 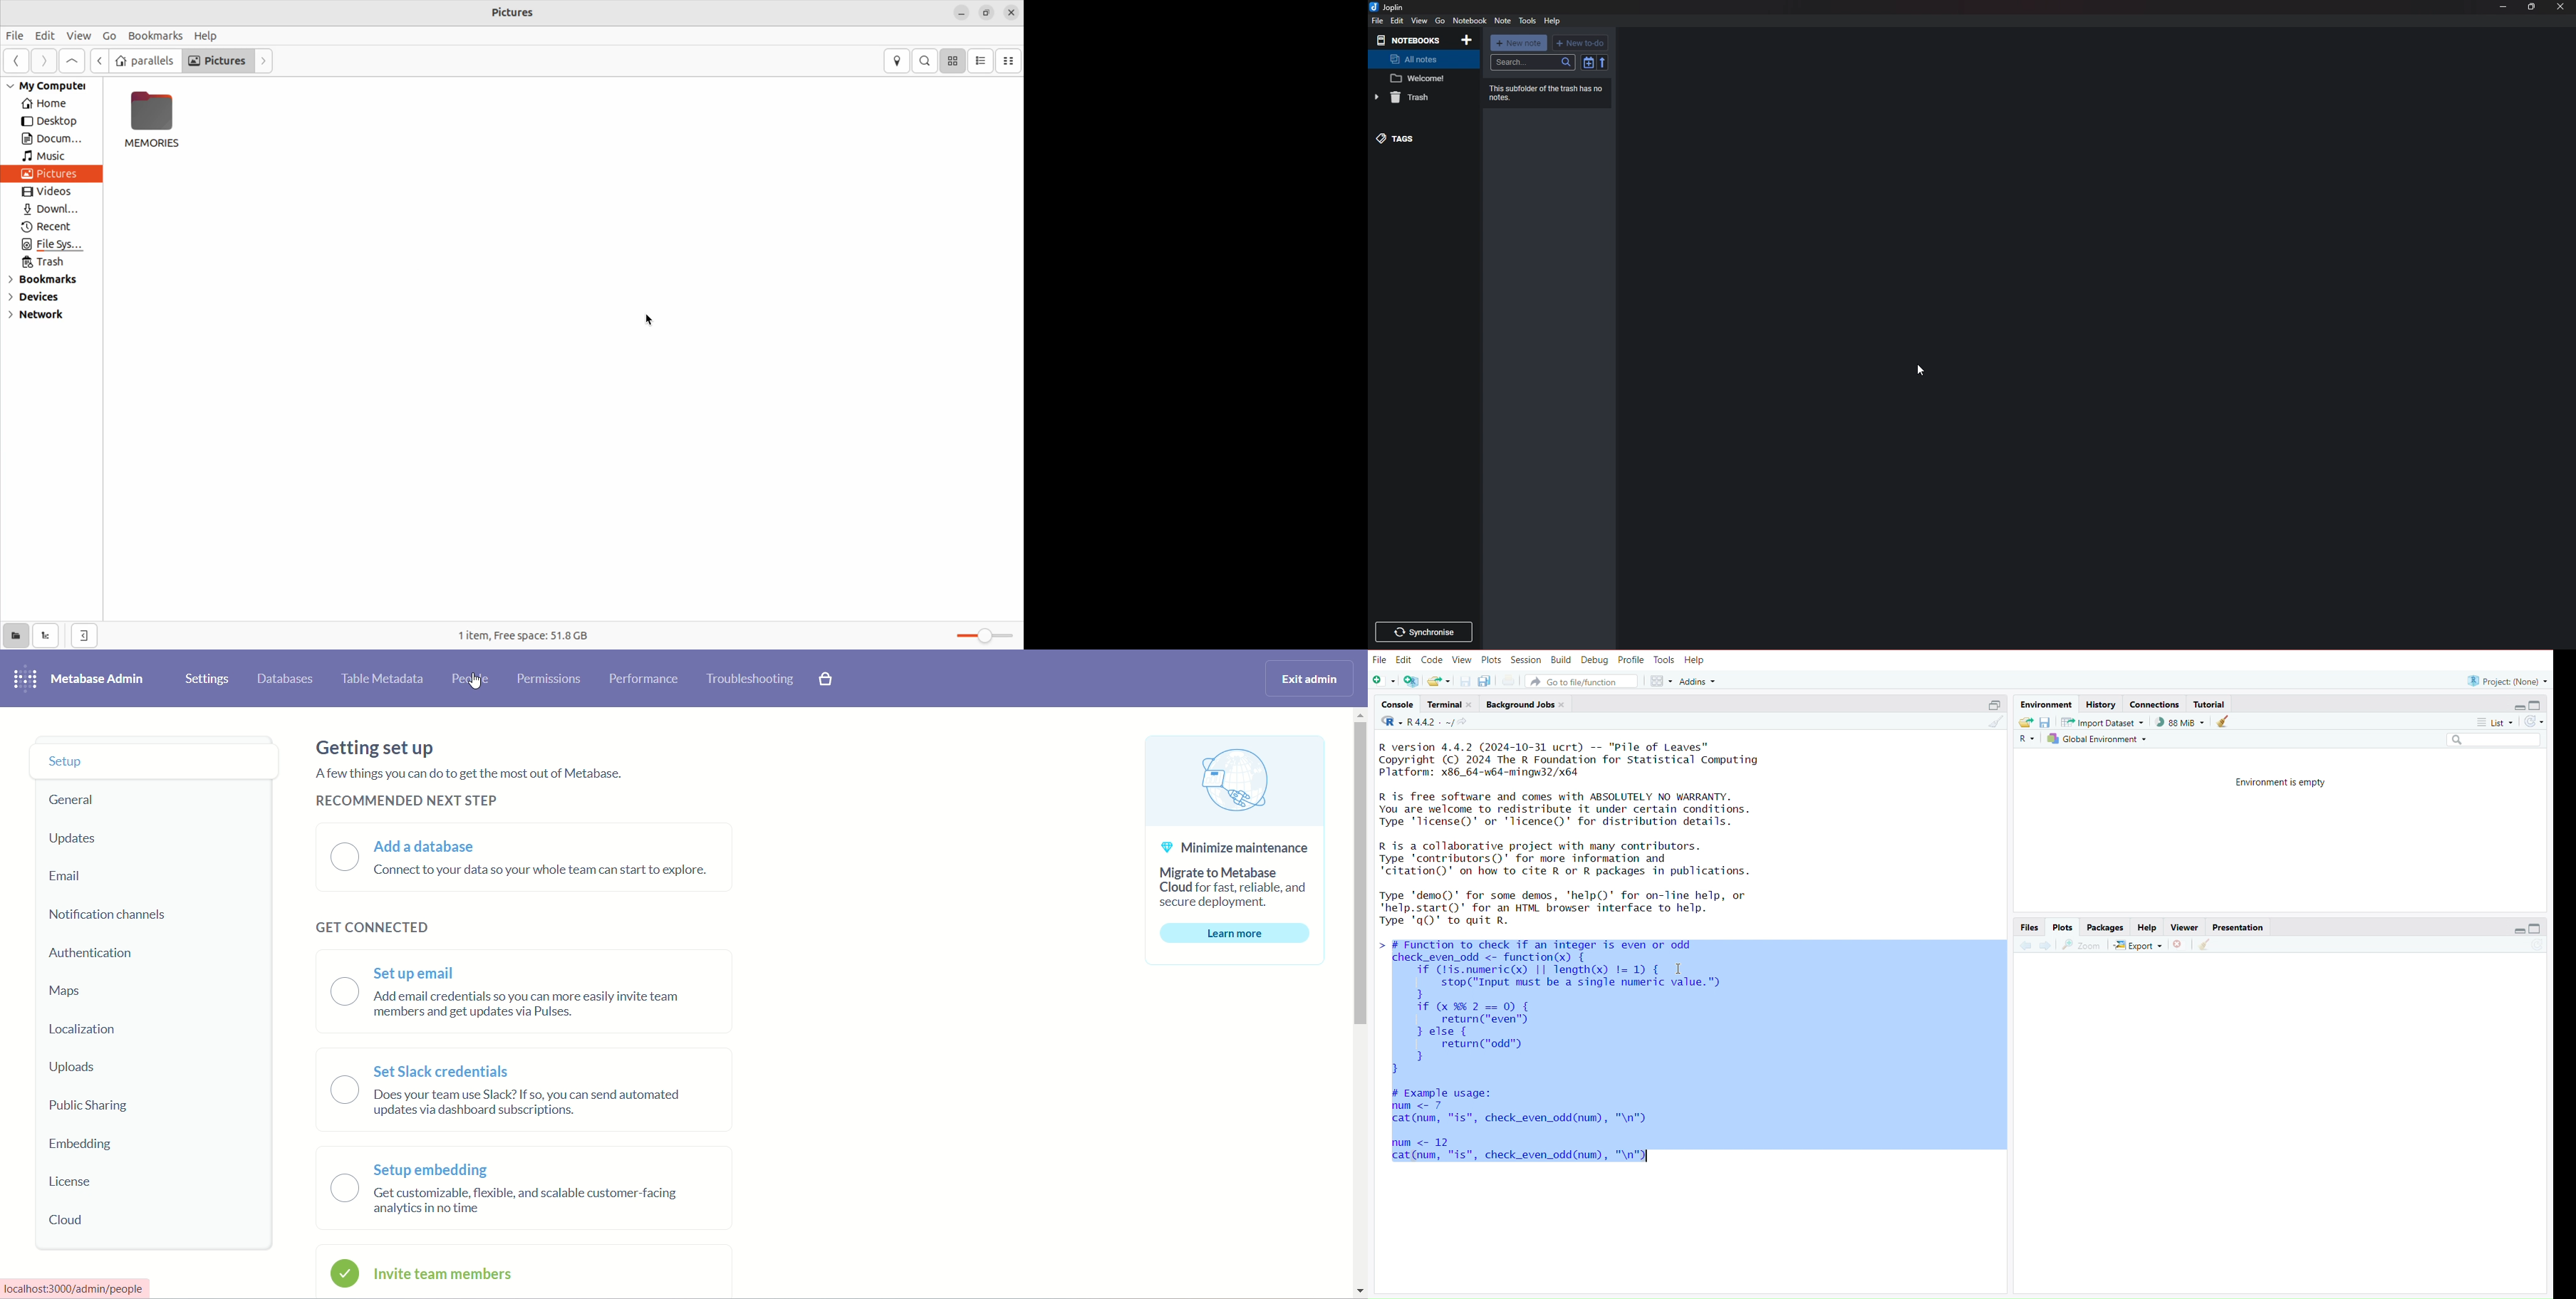 I want to click on clear console, so click(x=1991, y=723).